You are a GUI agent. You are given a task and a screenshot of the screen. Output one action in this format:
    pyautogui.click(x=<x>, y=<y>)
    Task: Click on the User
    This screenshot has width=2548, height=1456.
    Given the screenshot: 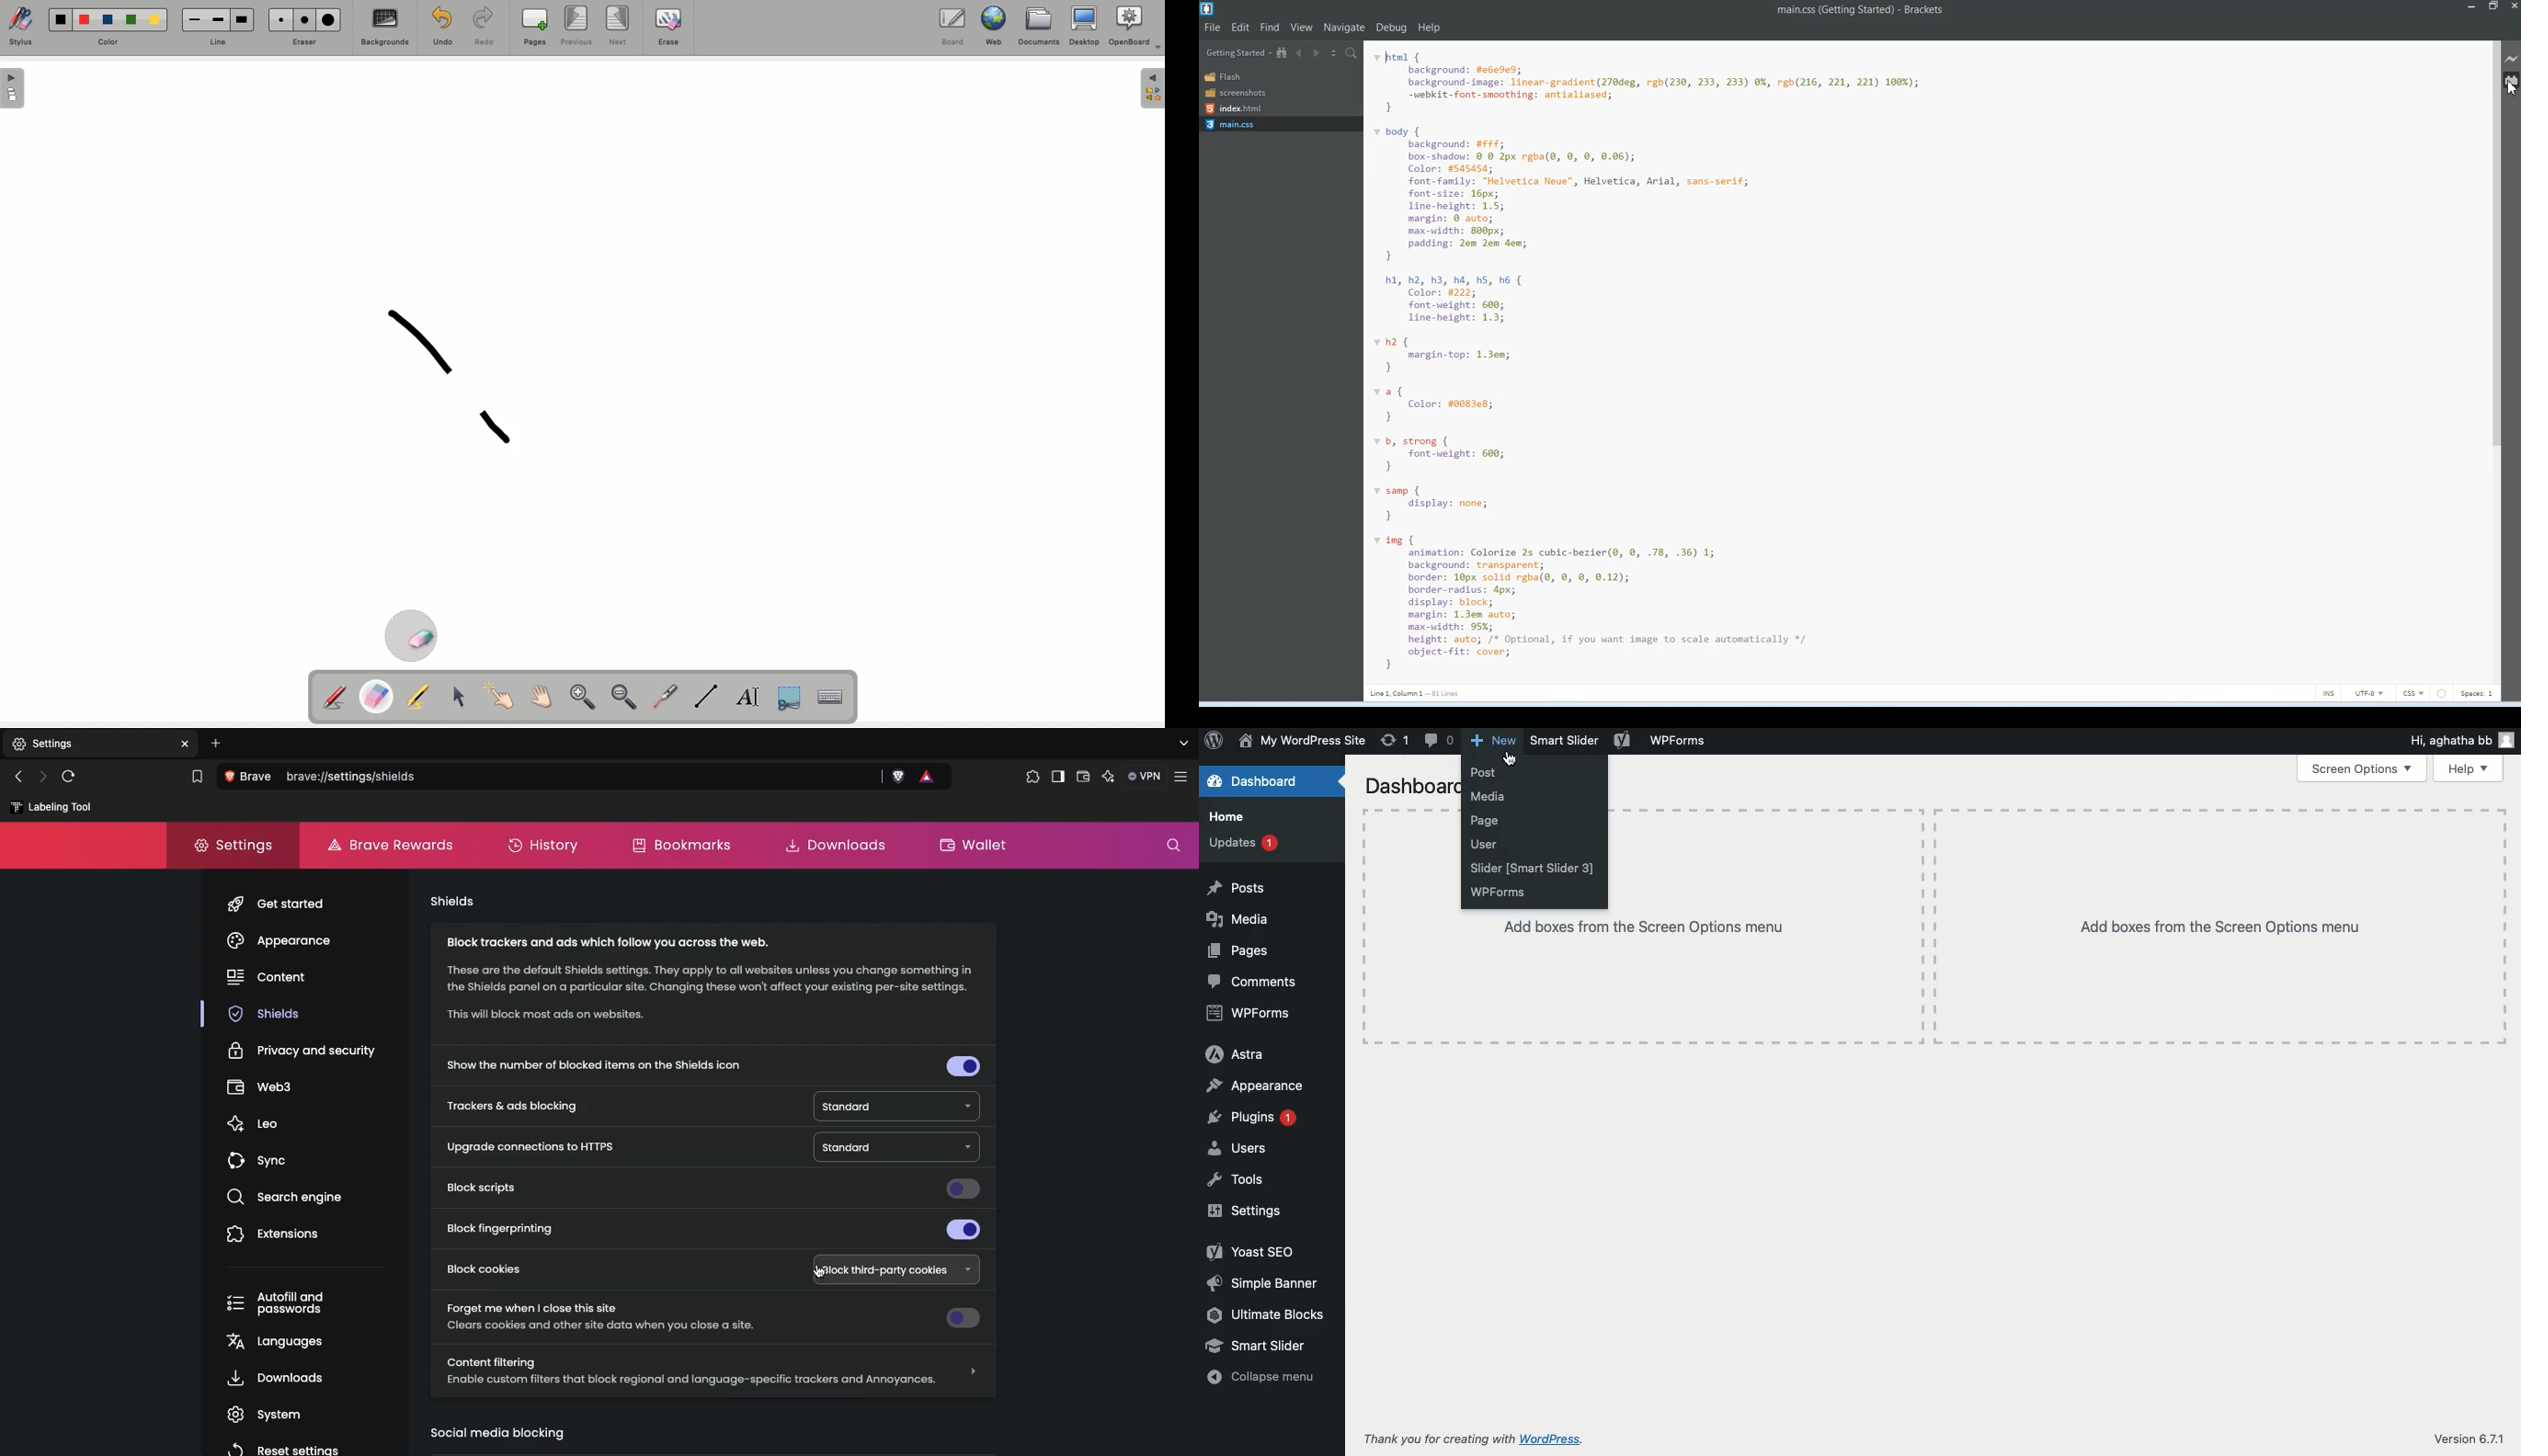 What is the action you would take?
    pyautogui.click(x=1485, y=843)
    